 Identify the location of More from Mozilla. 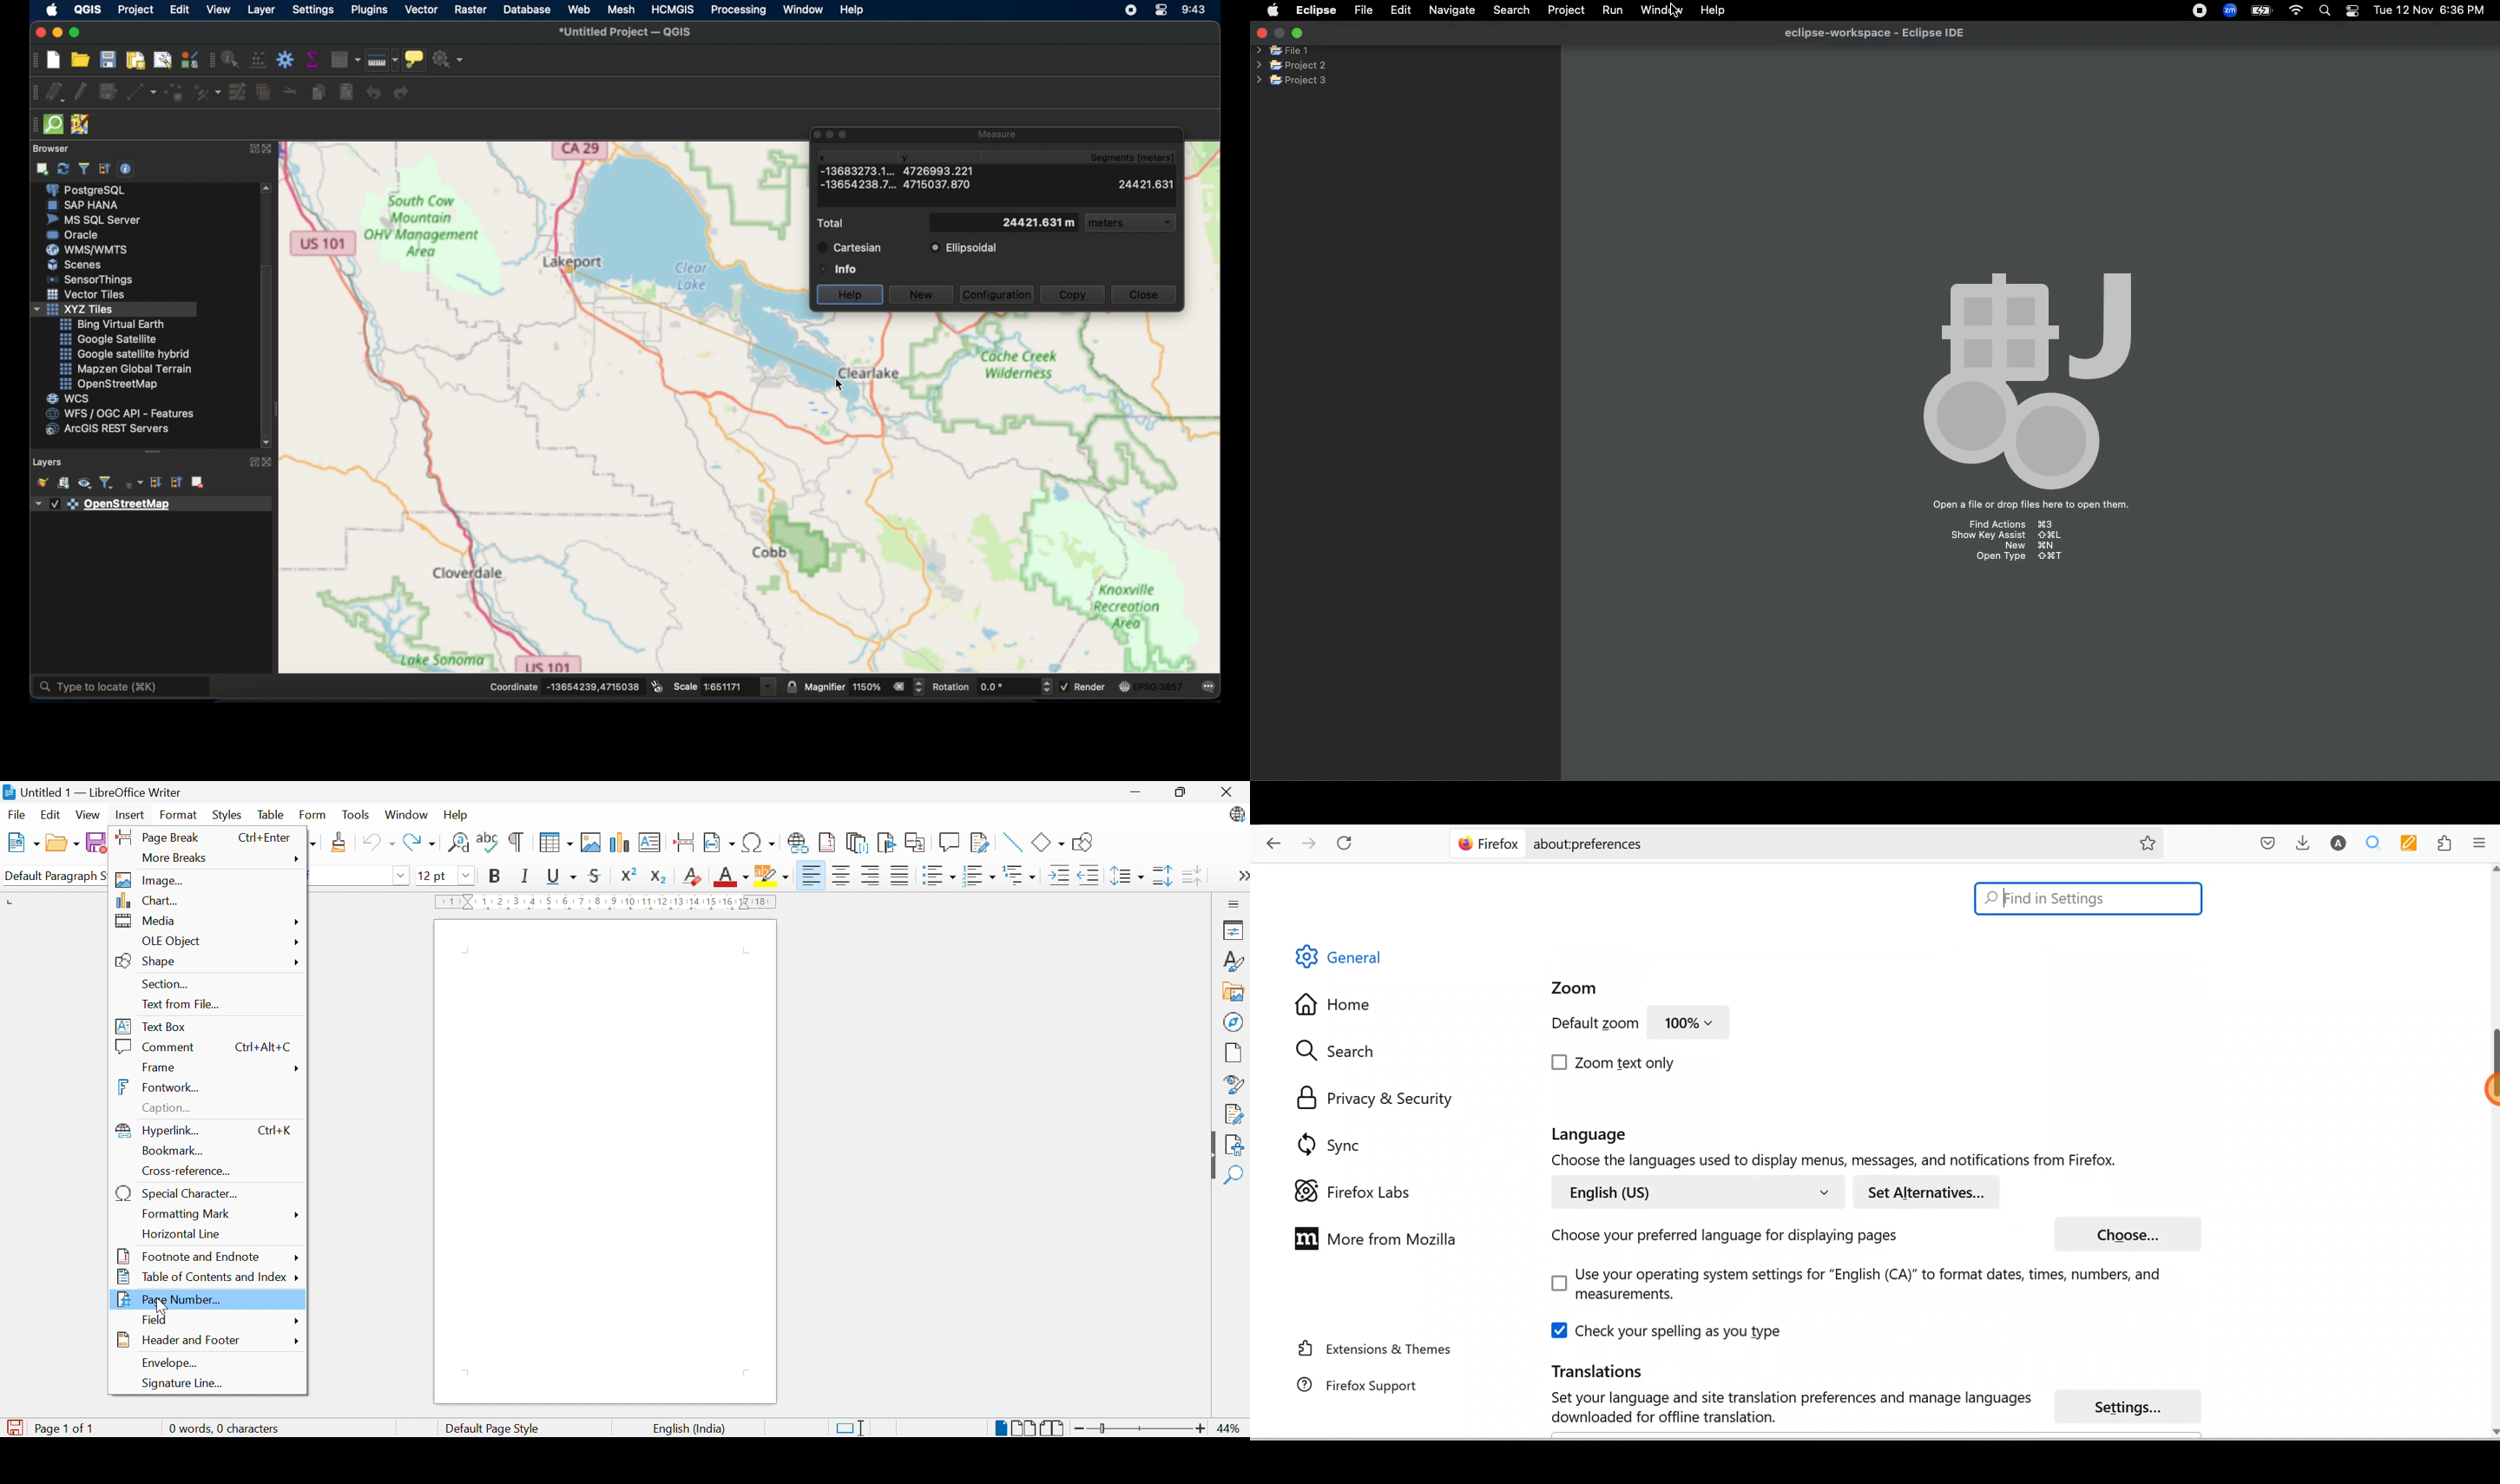
(1372, 1237).